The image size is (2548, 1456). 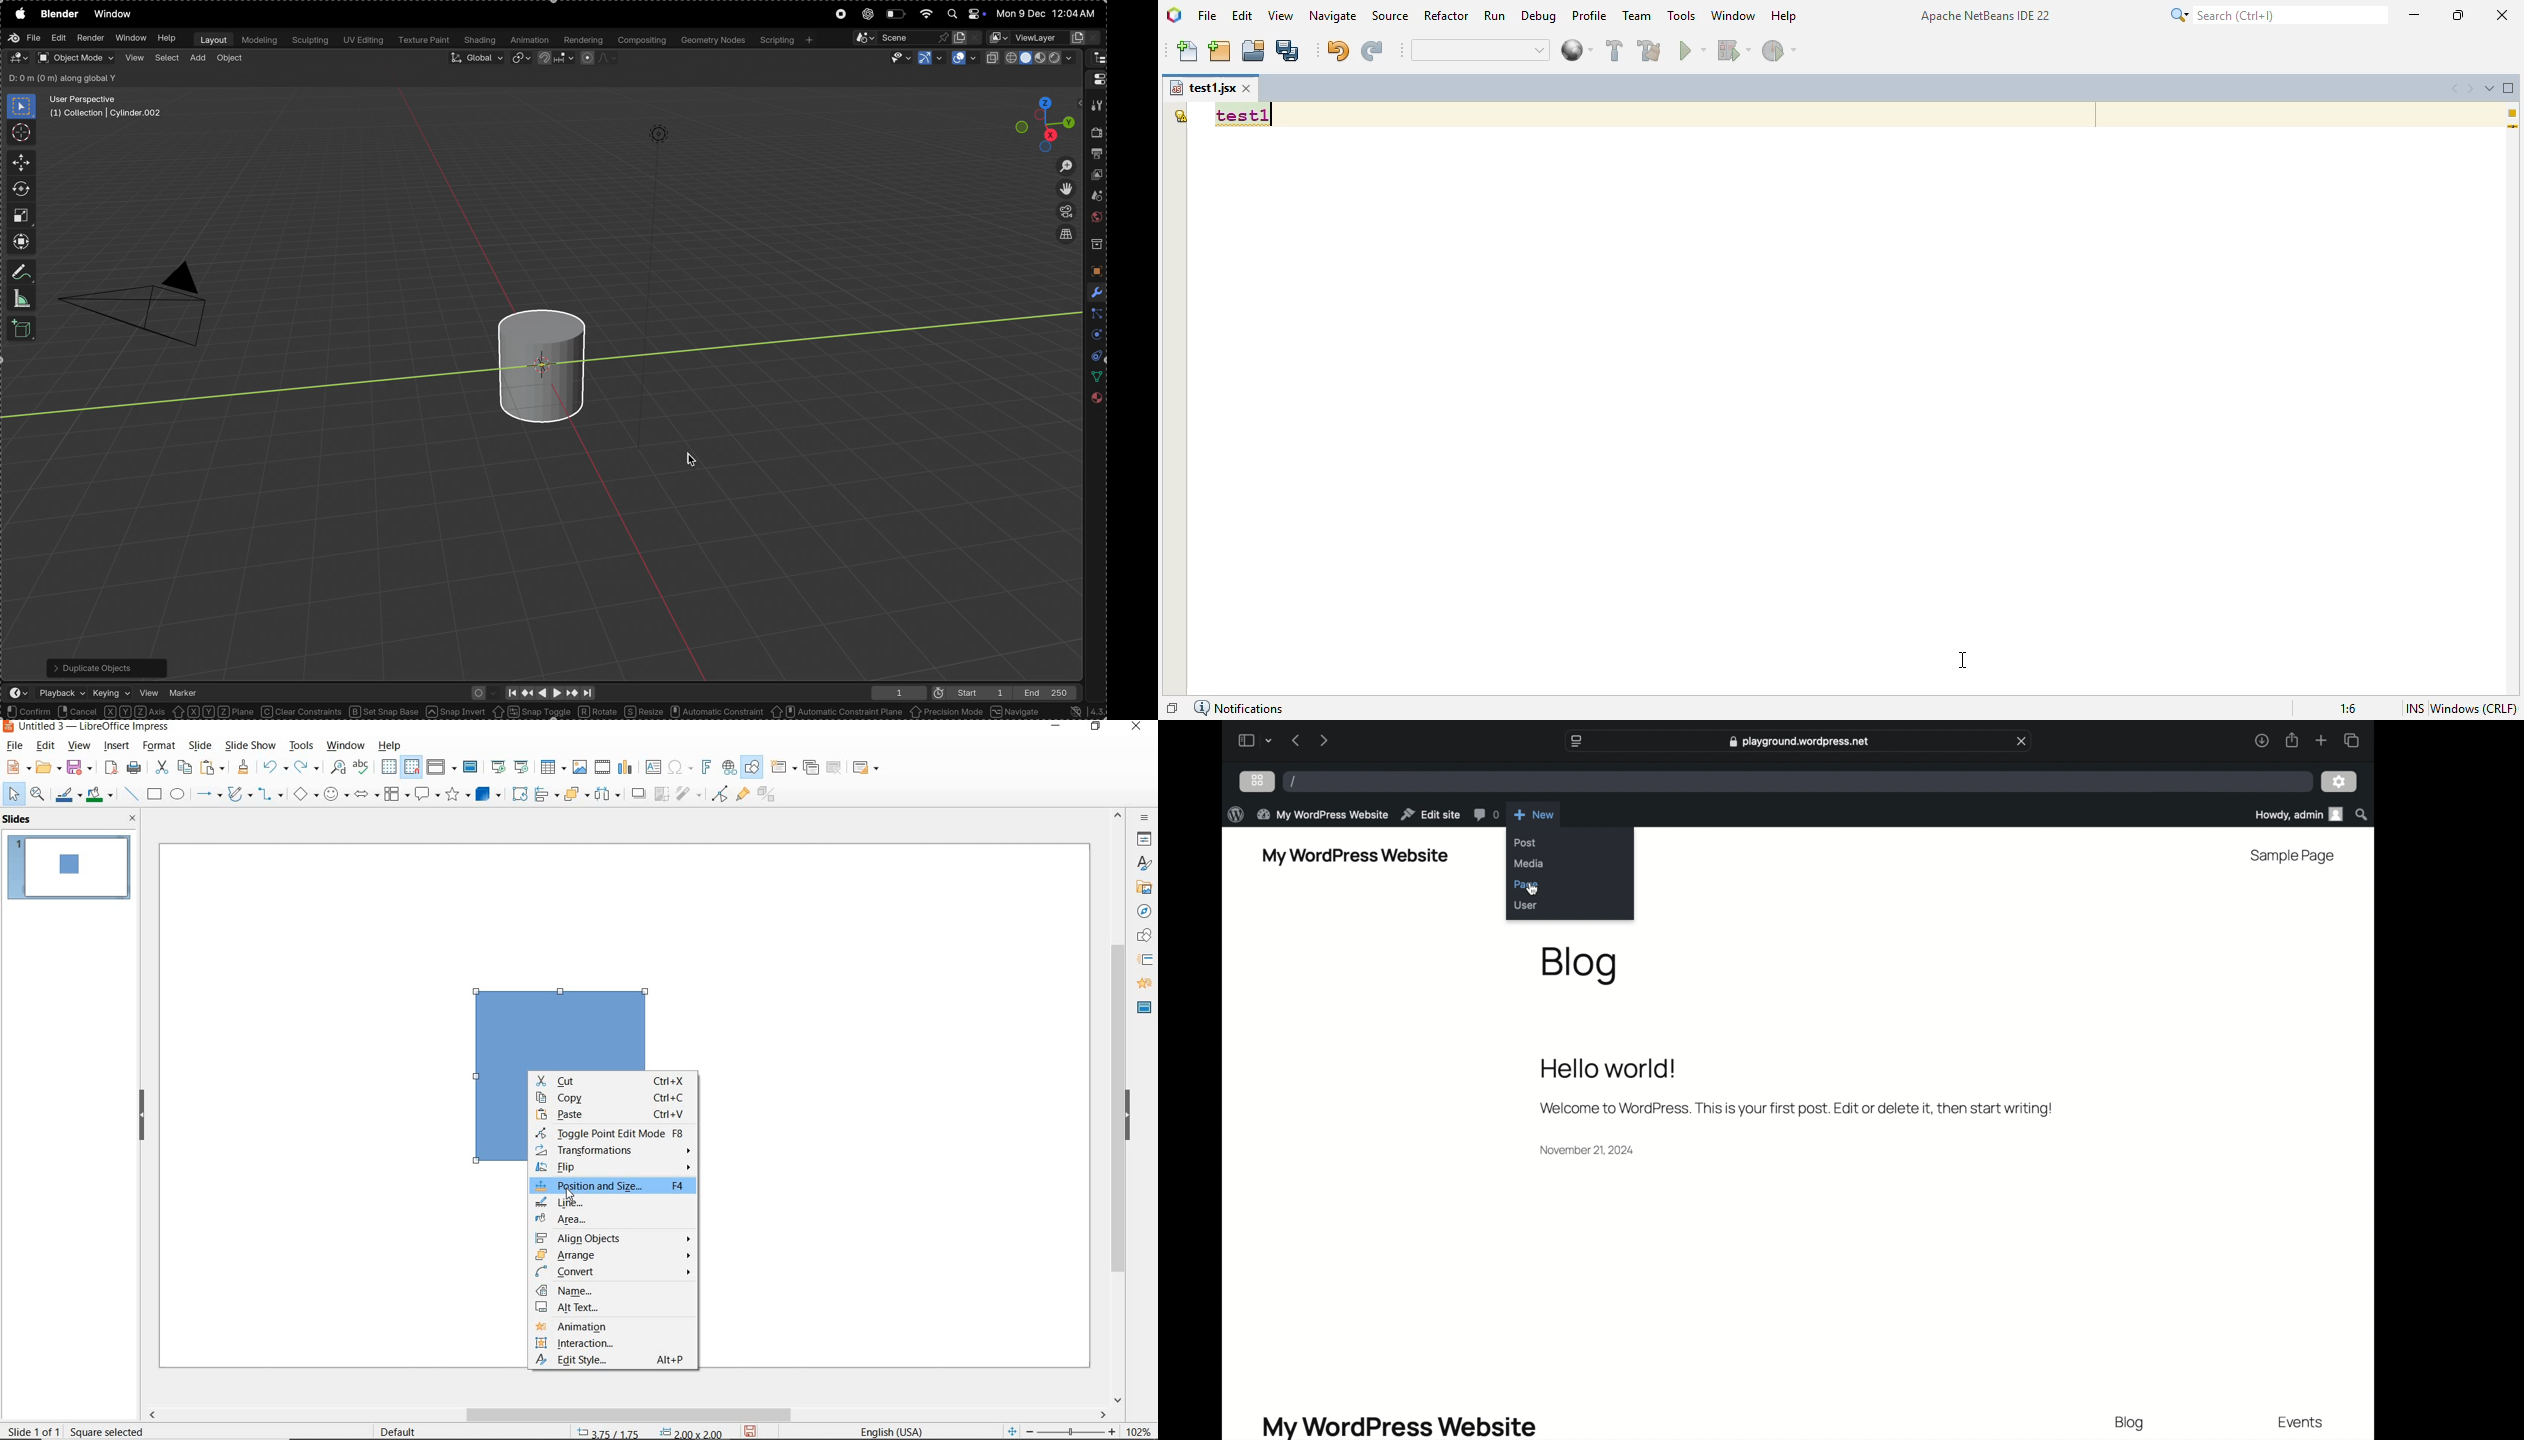 I want to click on Edit, so click(x=57, y=39).